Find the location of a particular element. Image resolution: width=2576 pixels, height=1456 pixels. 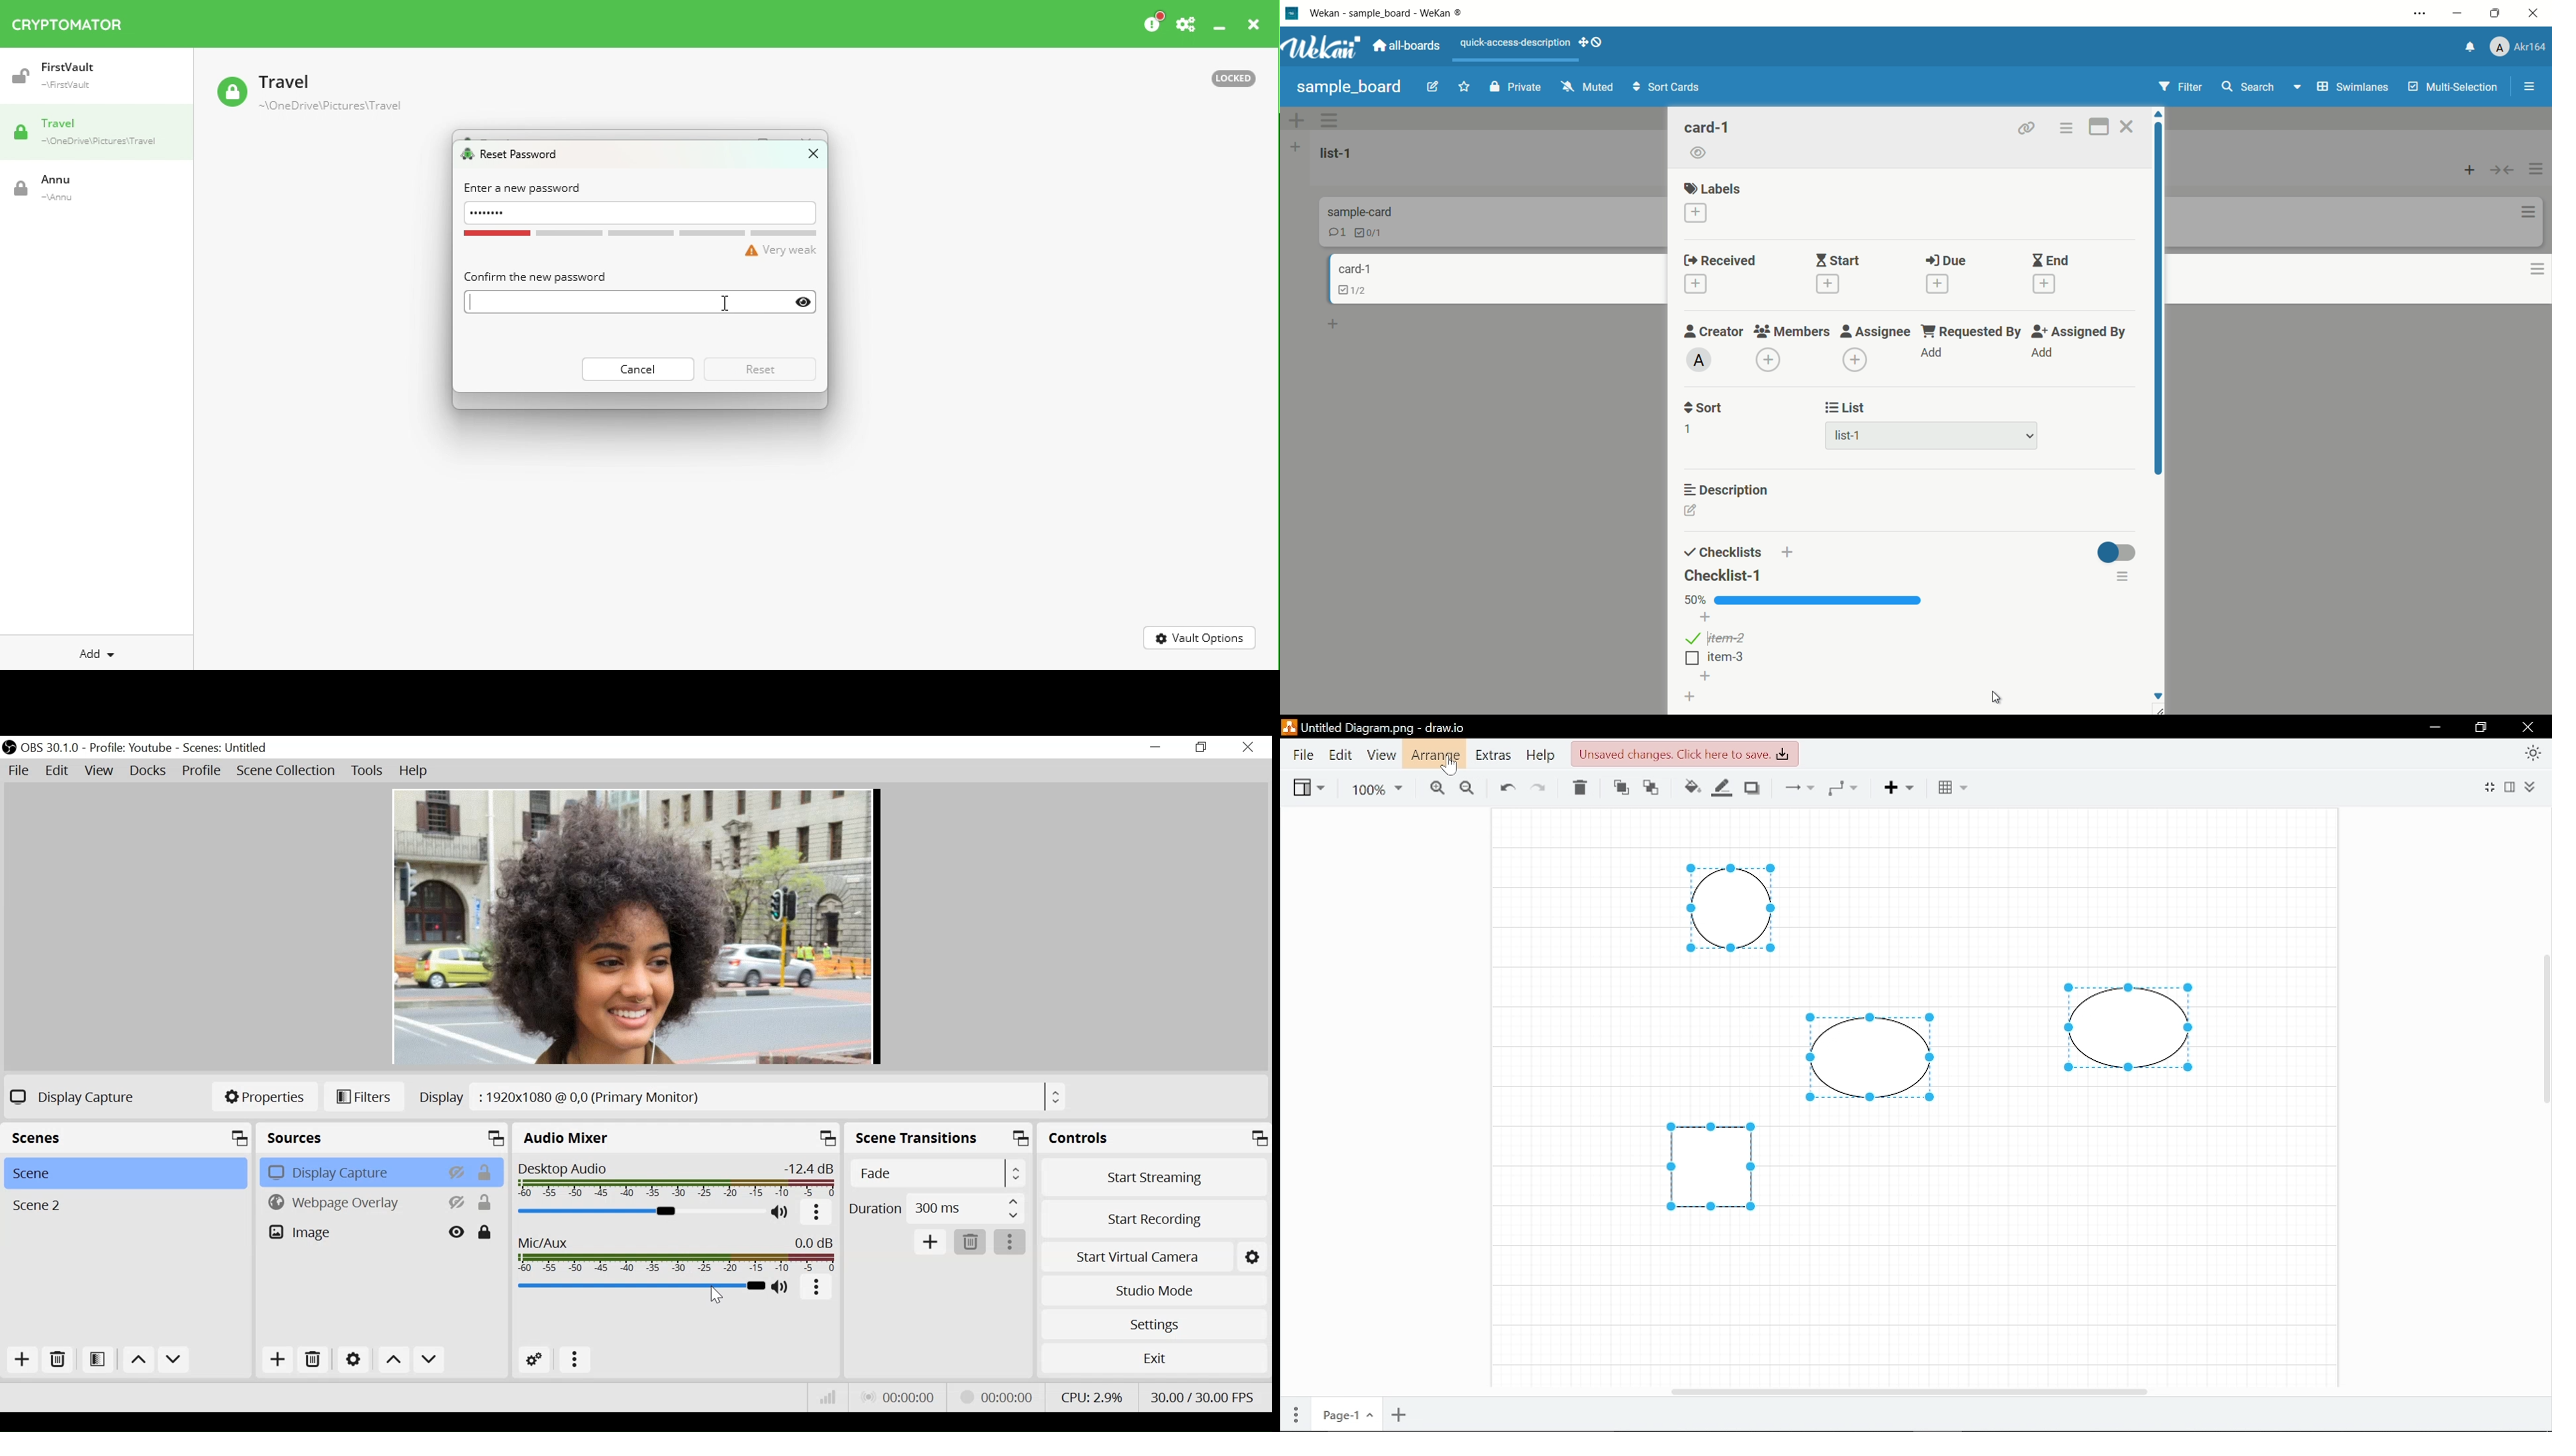

quick-access-description is located at coordinates (1516, 44).